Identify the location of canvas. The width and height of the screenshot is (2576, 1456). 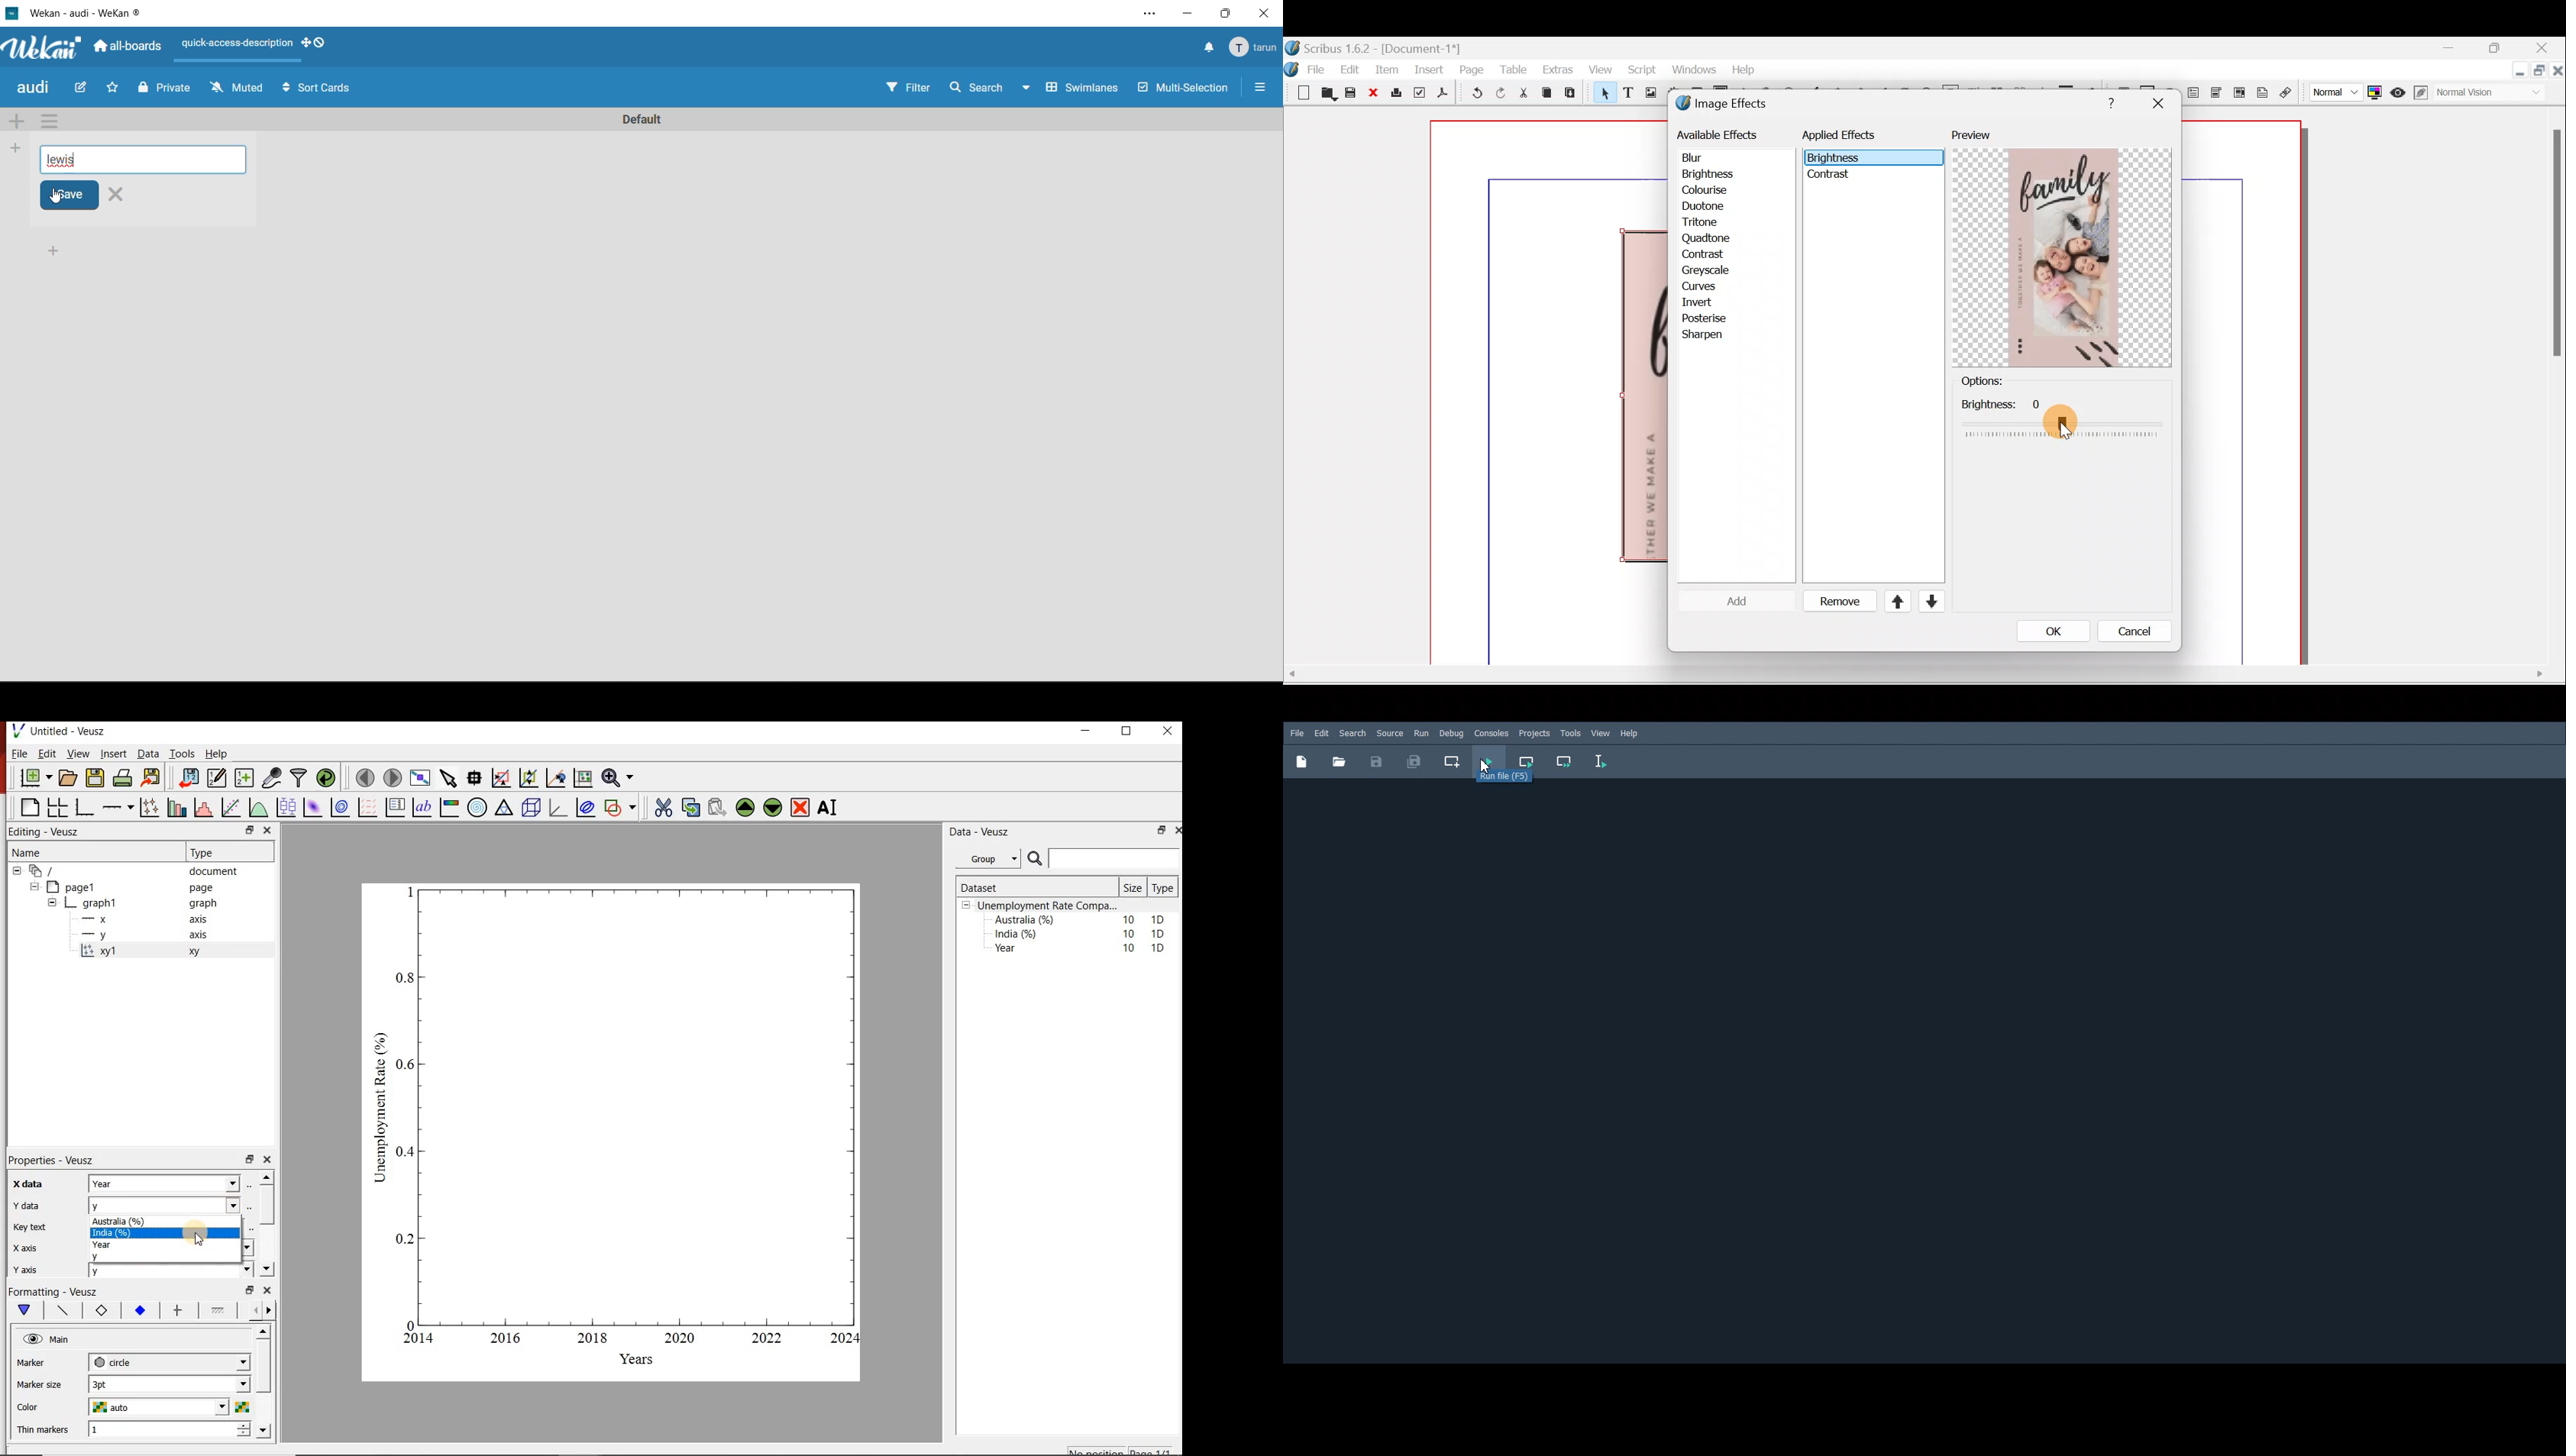
(2243, 393).